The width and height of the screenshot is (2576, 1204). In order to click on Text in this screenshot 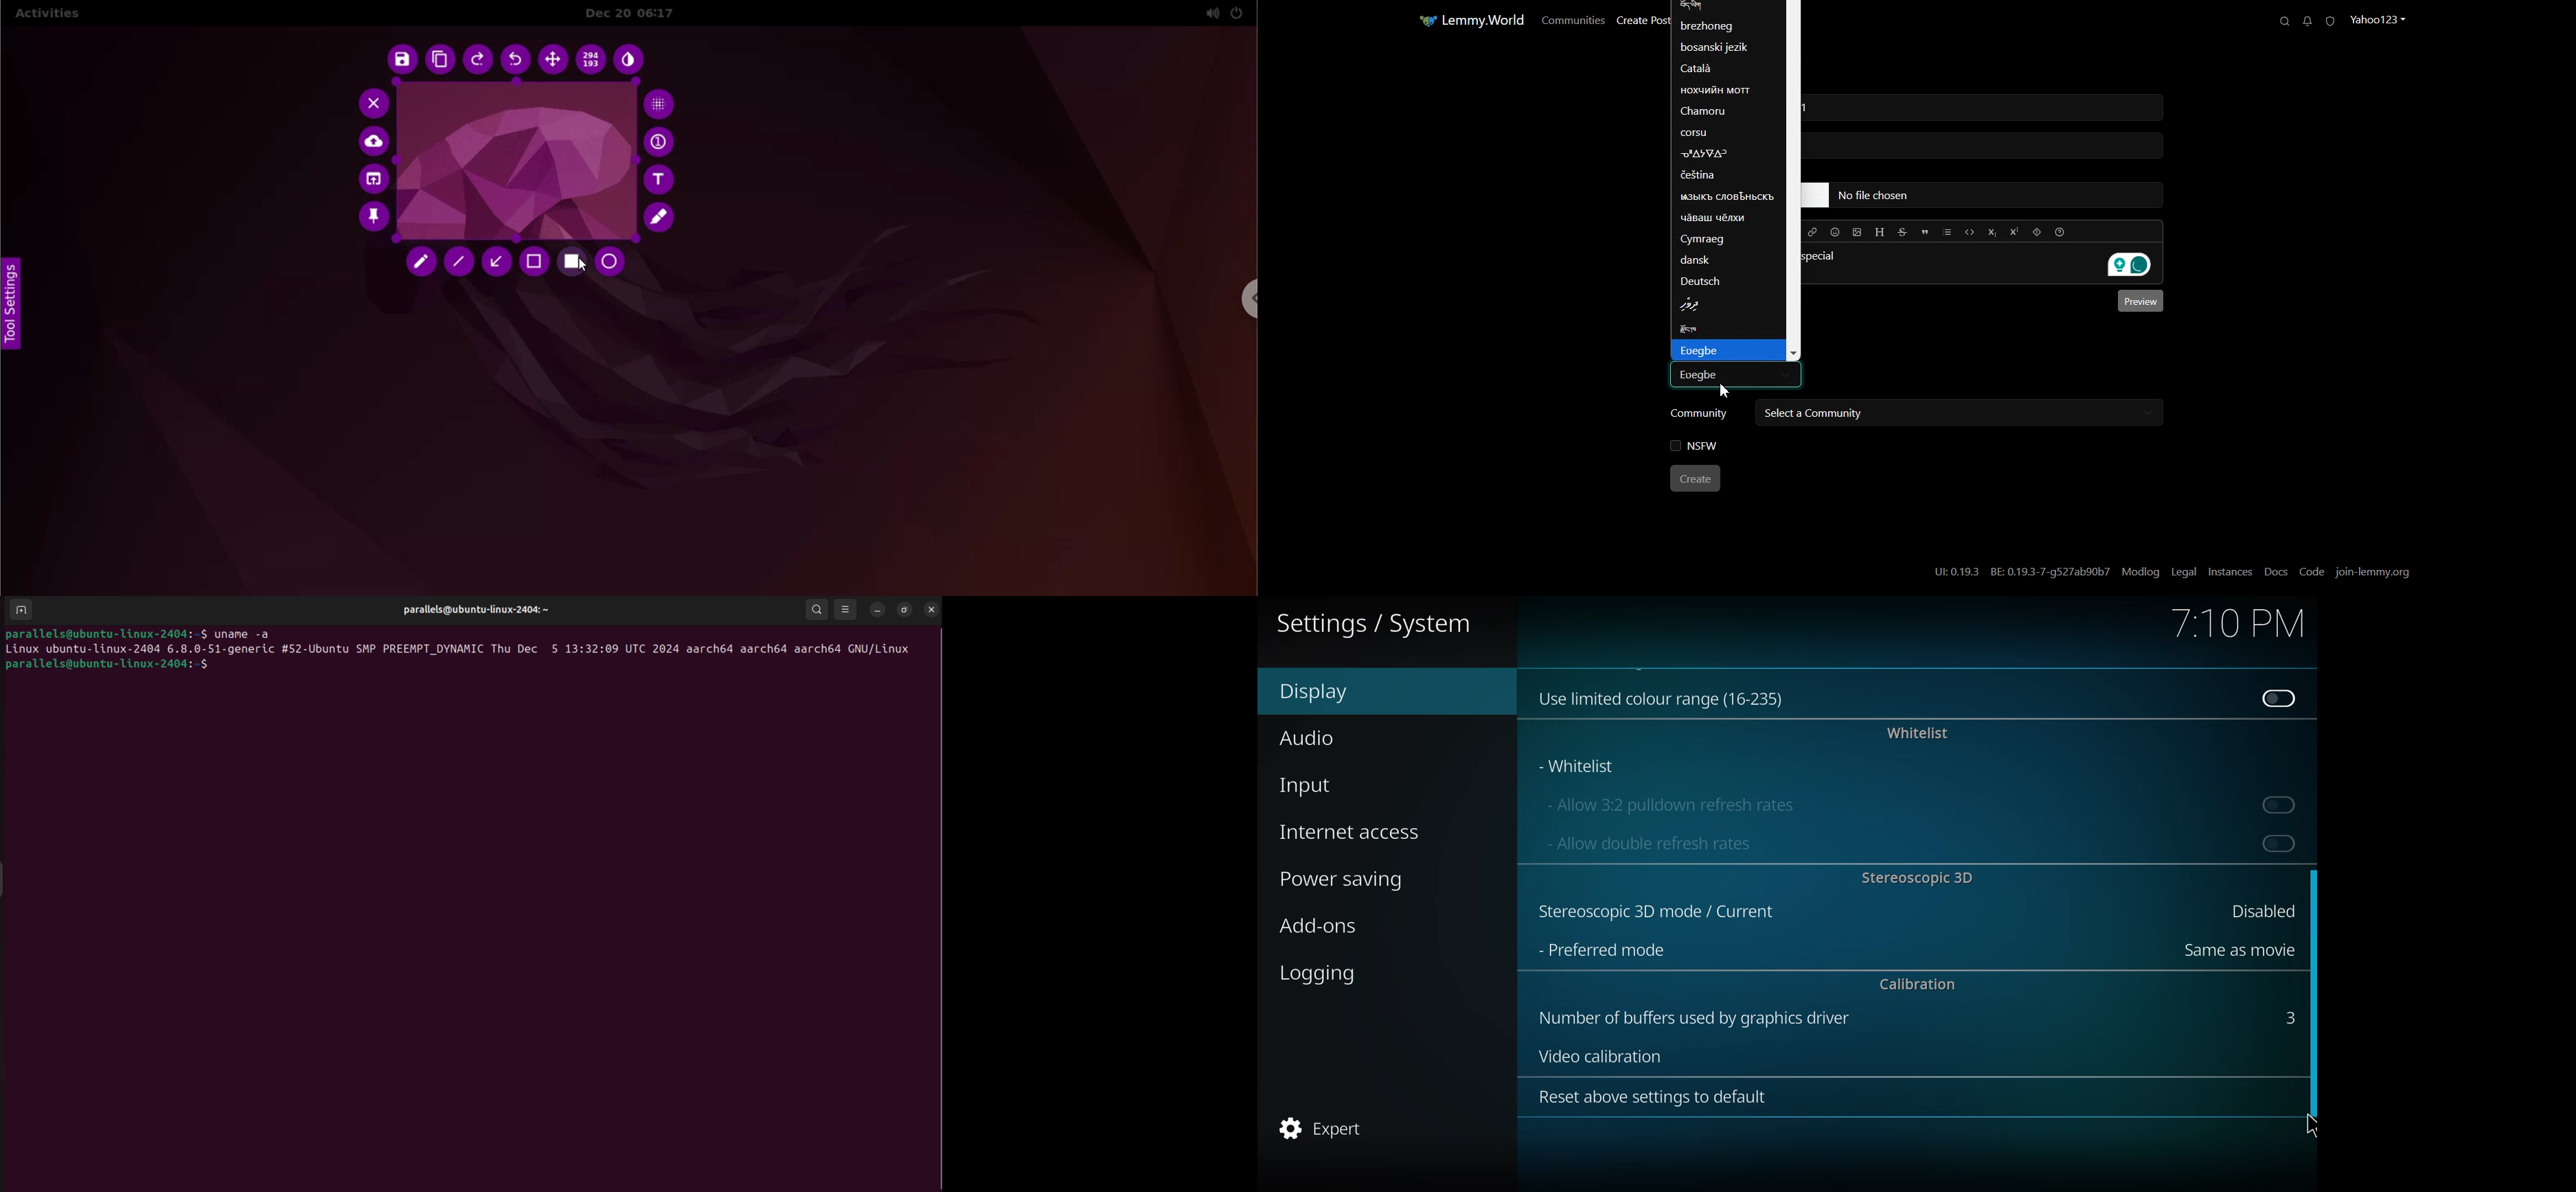, I will do `click(1733, 374)`.